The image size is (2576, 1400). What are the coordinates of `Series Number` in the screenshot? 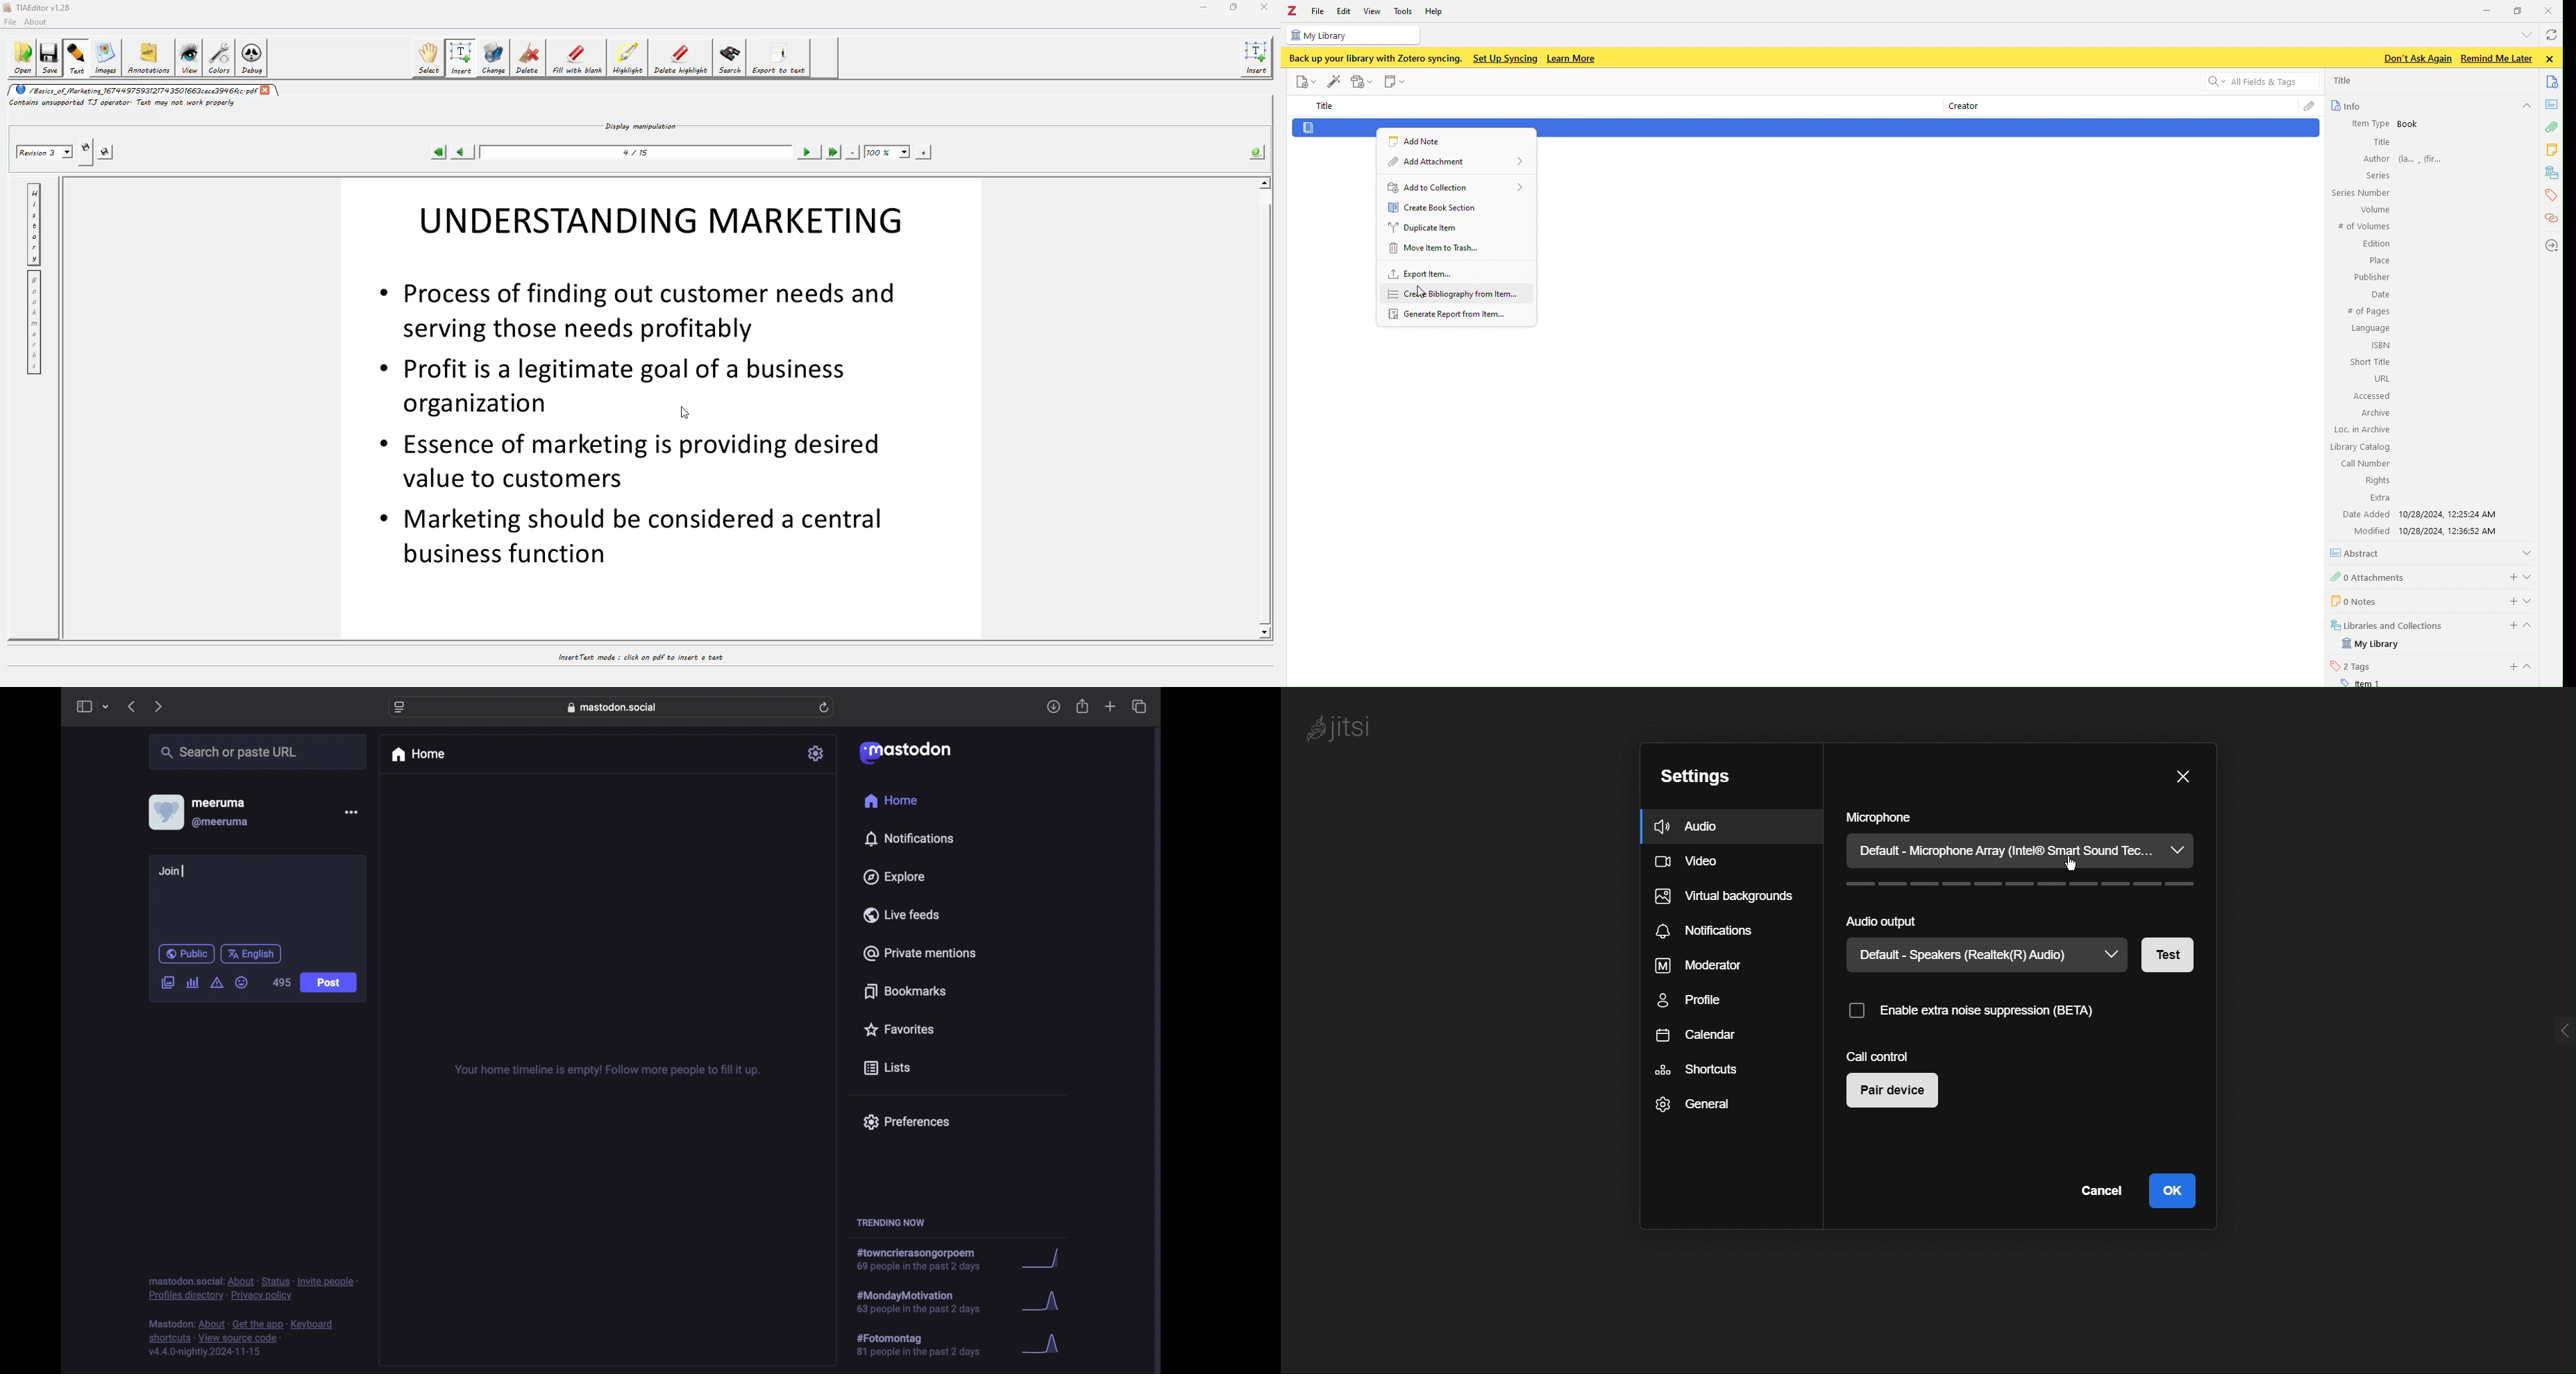 It's located at (2360, 193).